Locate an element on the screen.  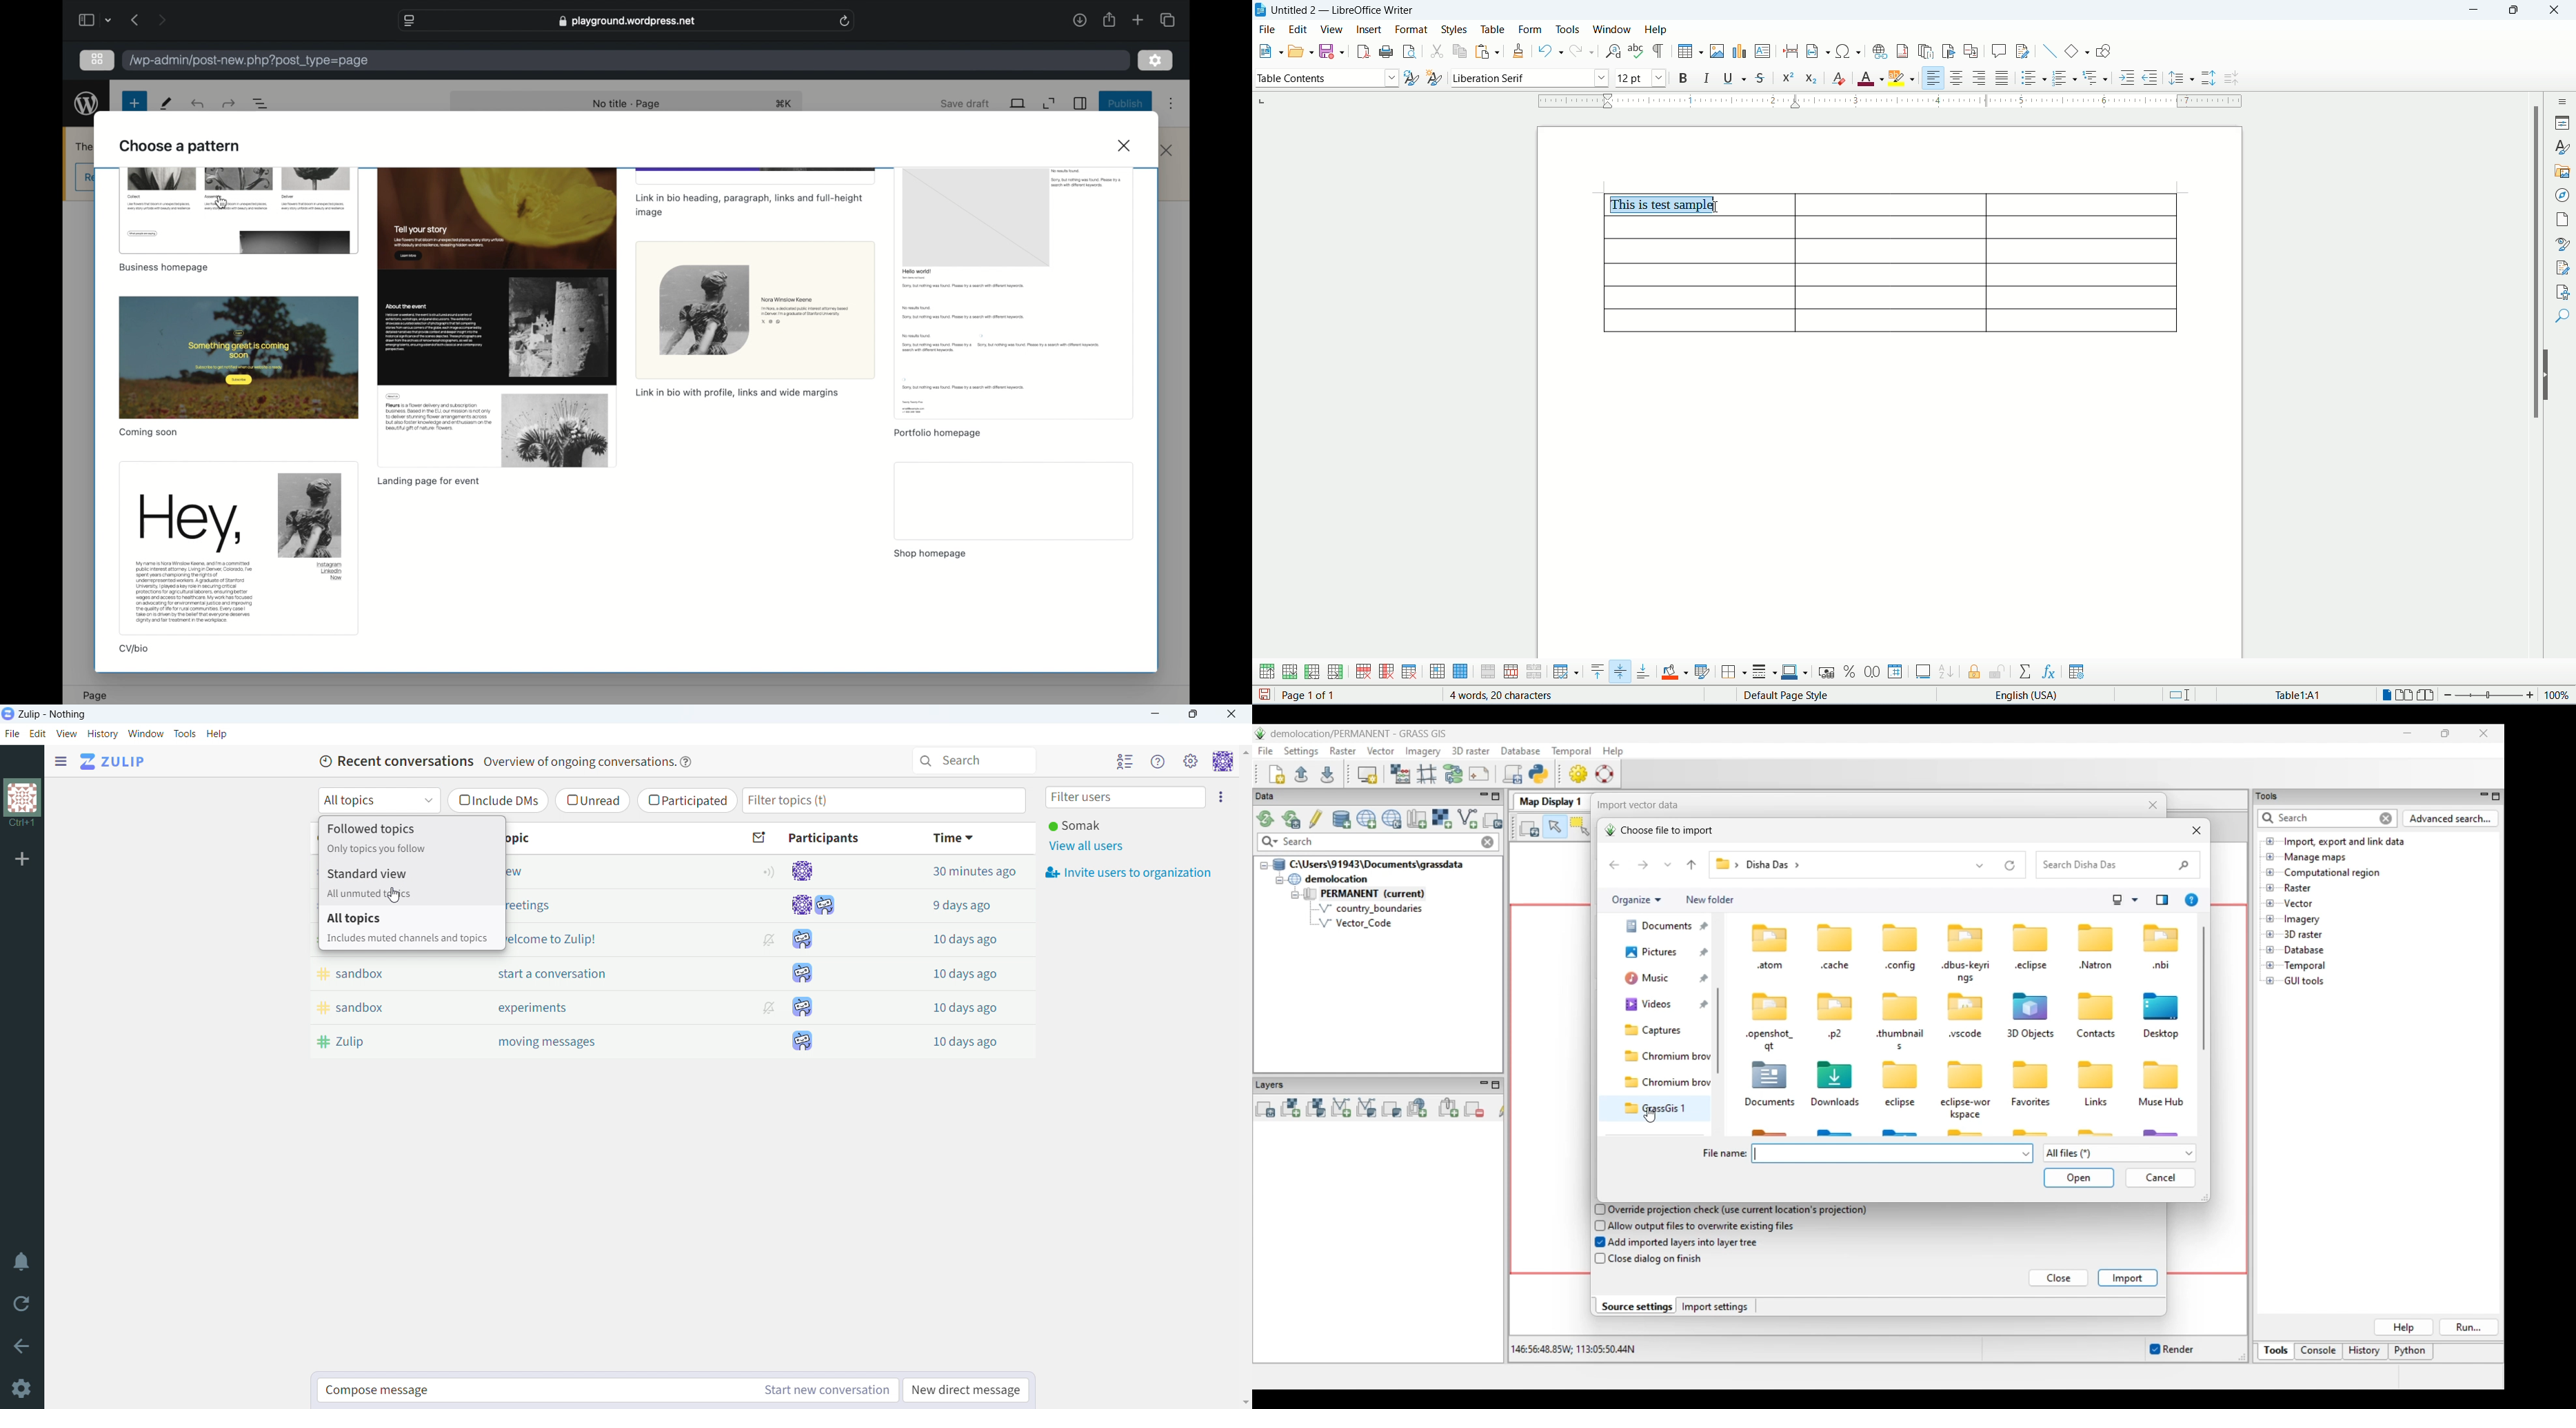
underline is located at coordinates (1735, 79).